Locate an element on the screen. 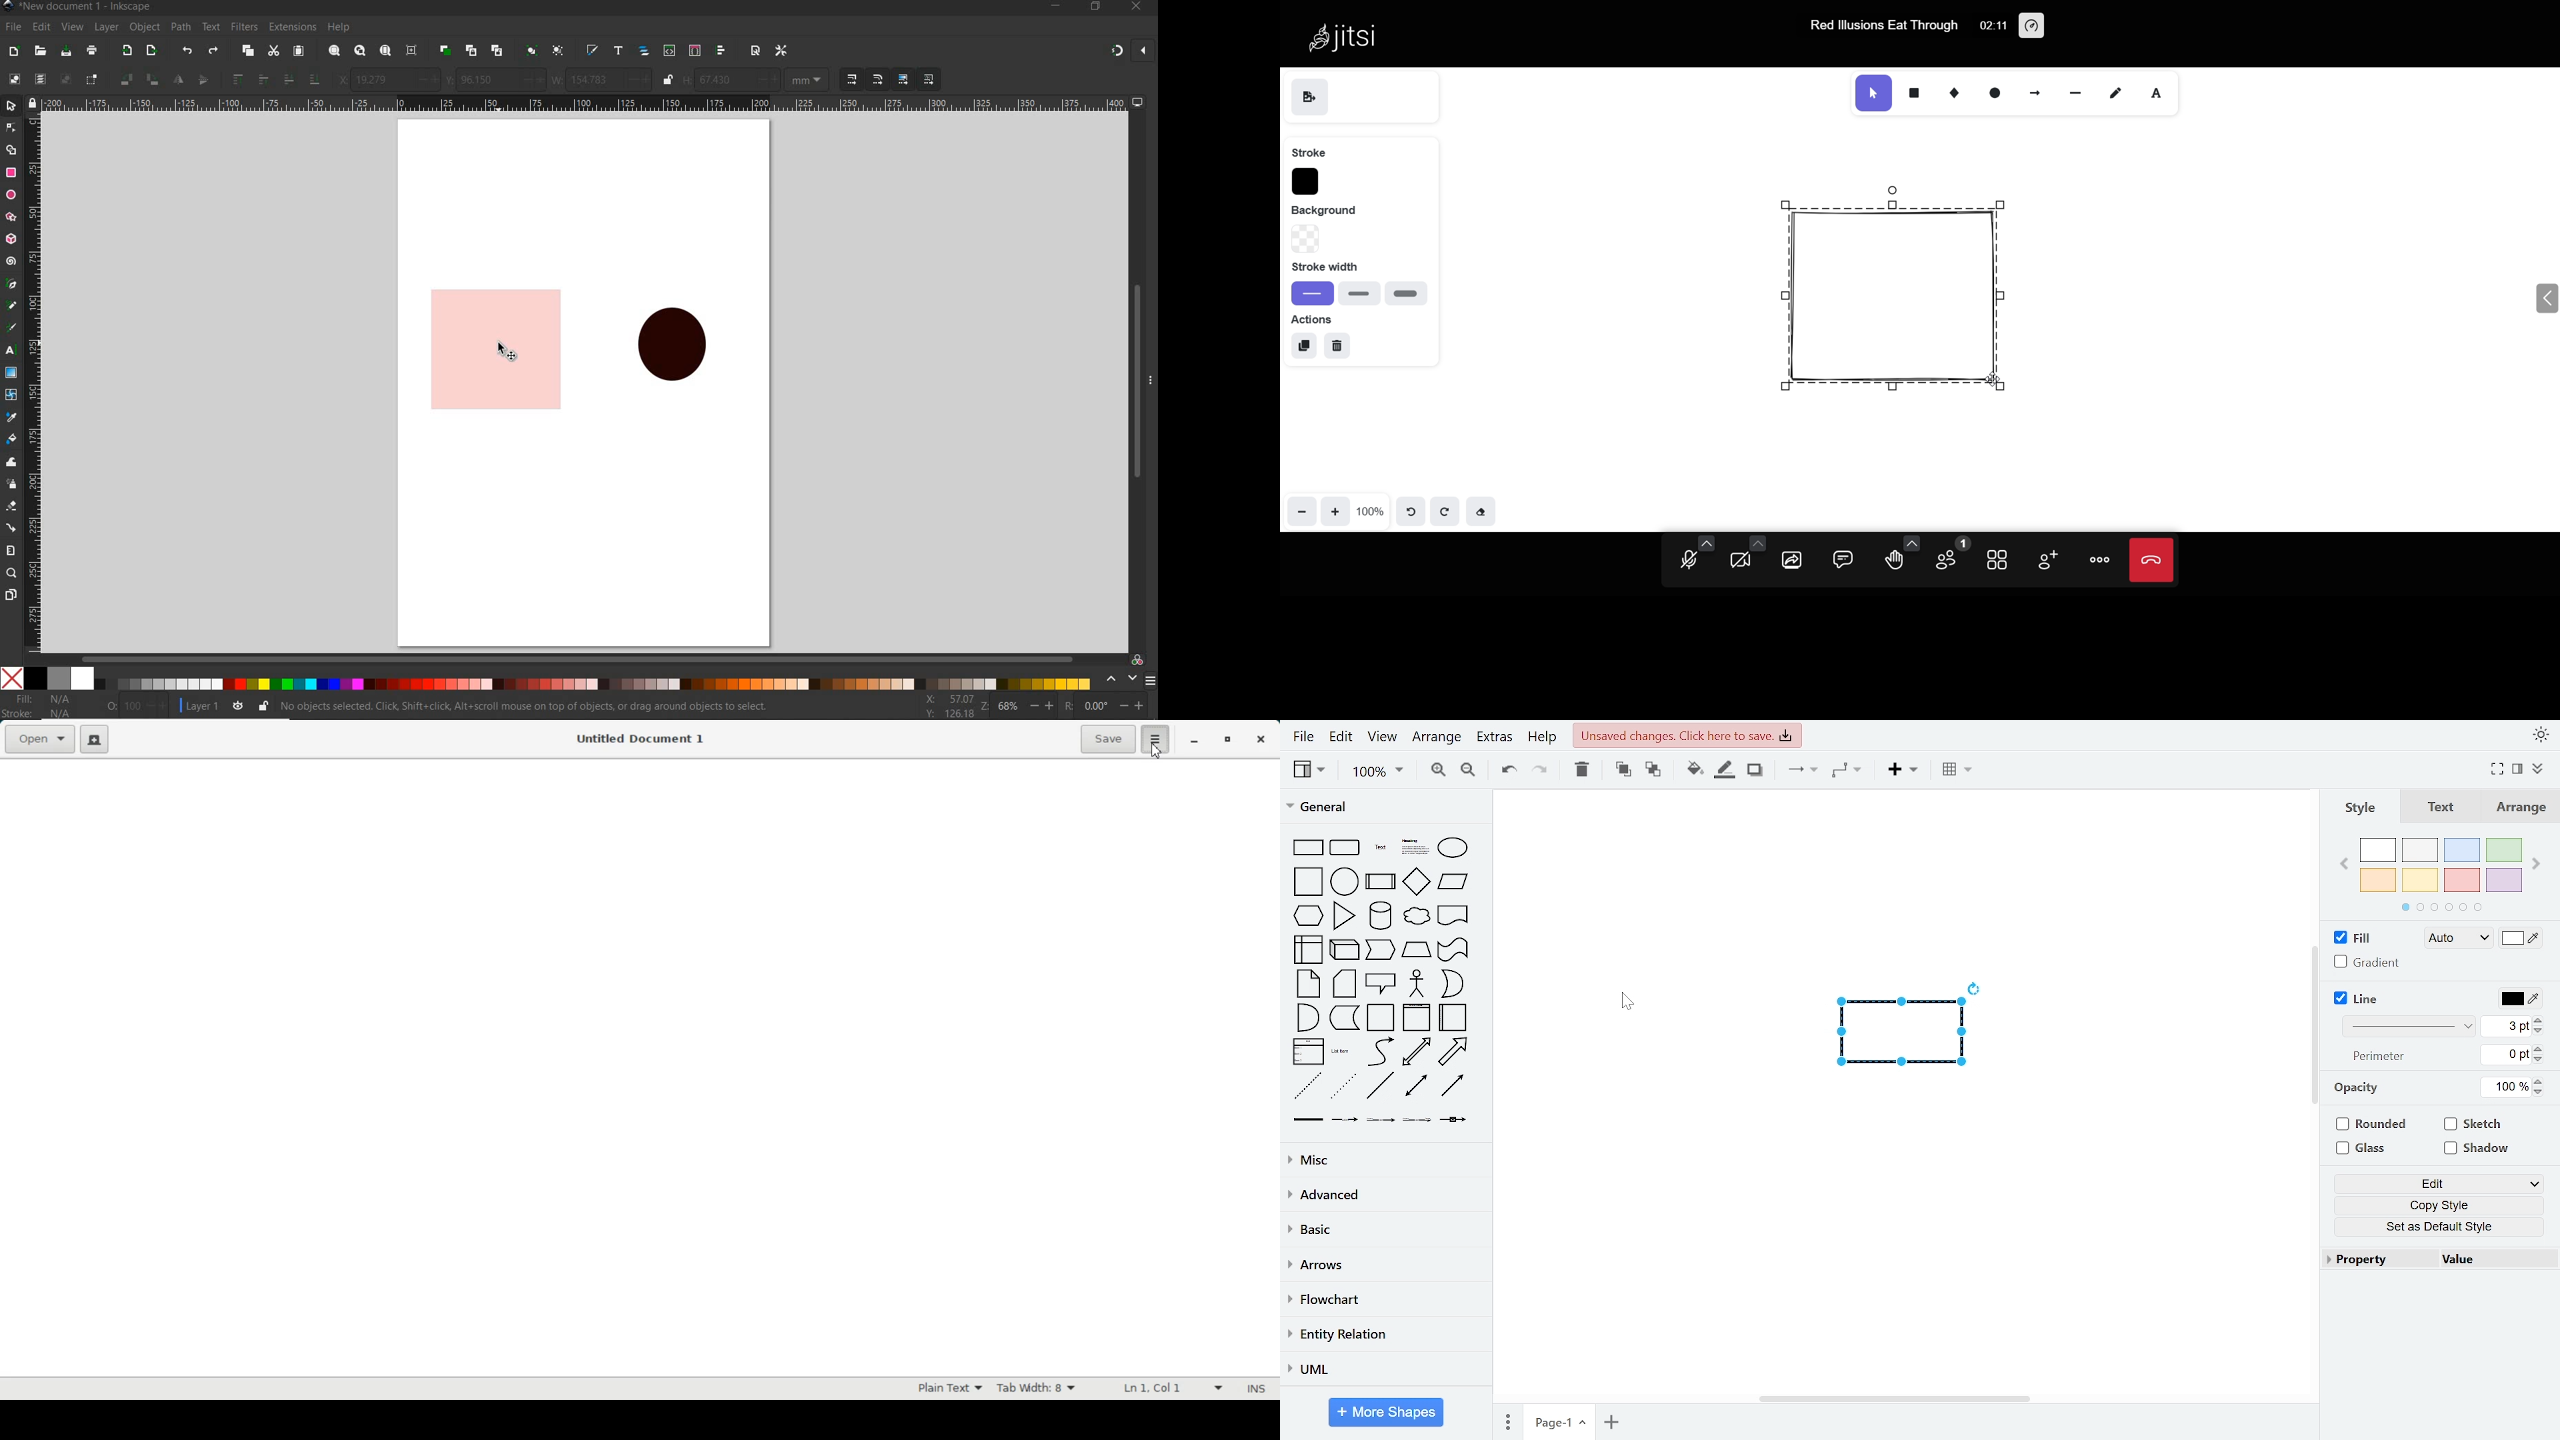 This screenshot has width=2576, height=1456. zoom is located at coordinates (1380, 772).